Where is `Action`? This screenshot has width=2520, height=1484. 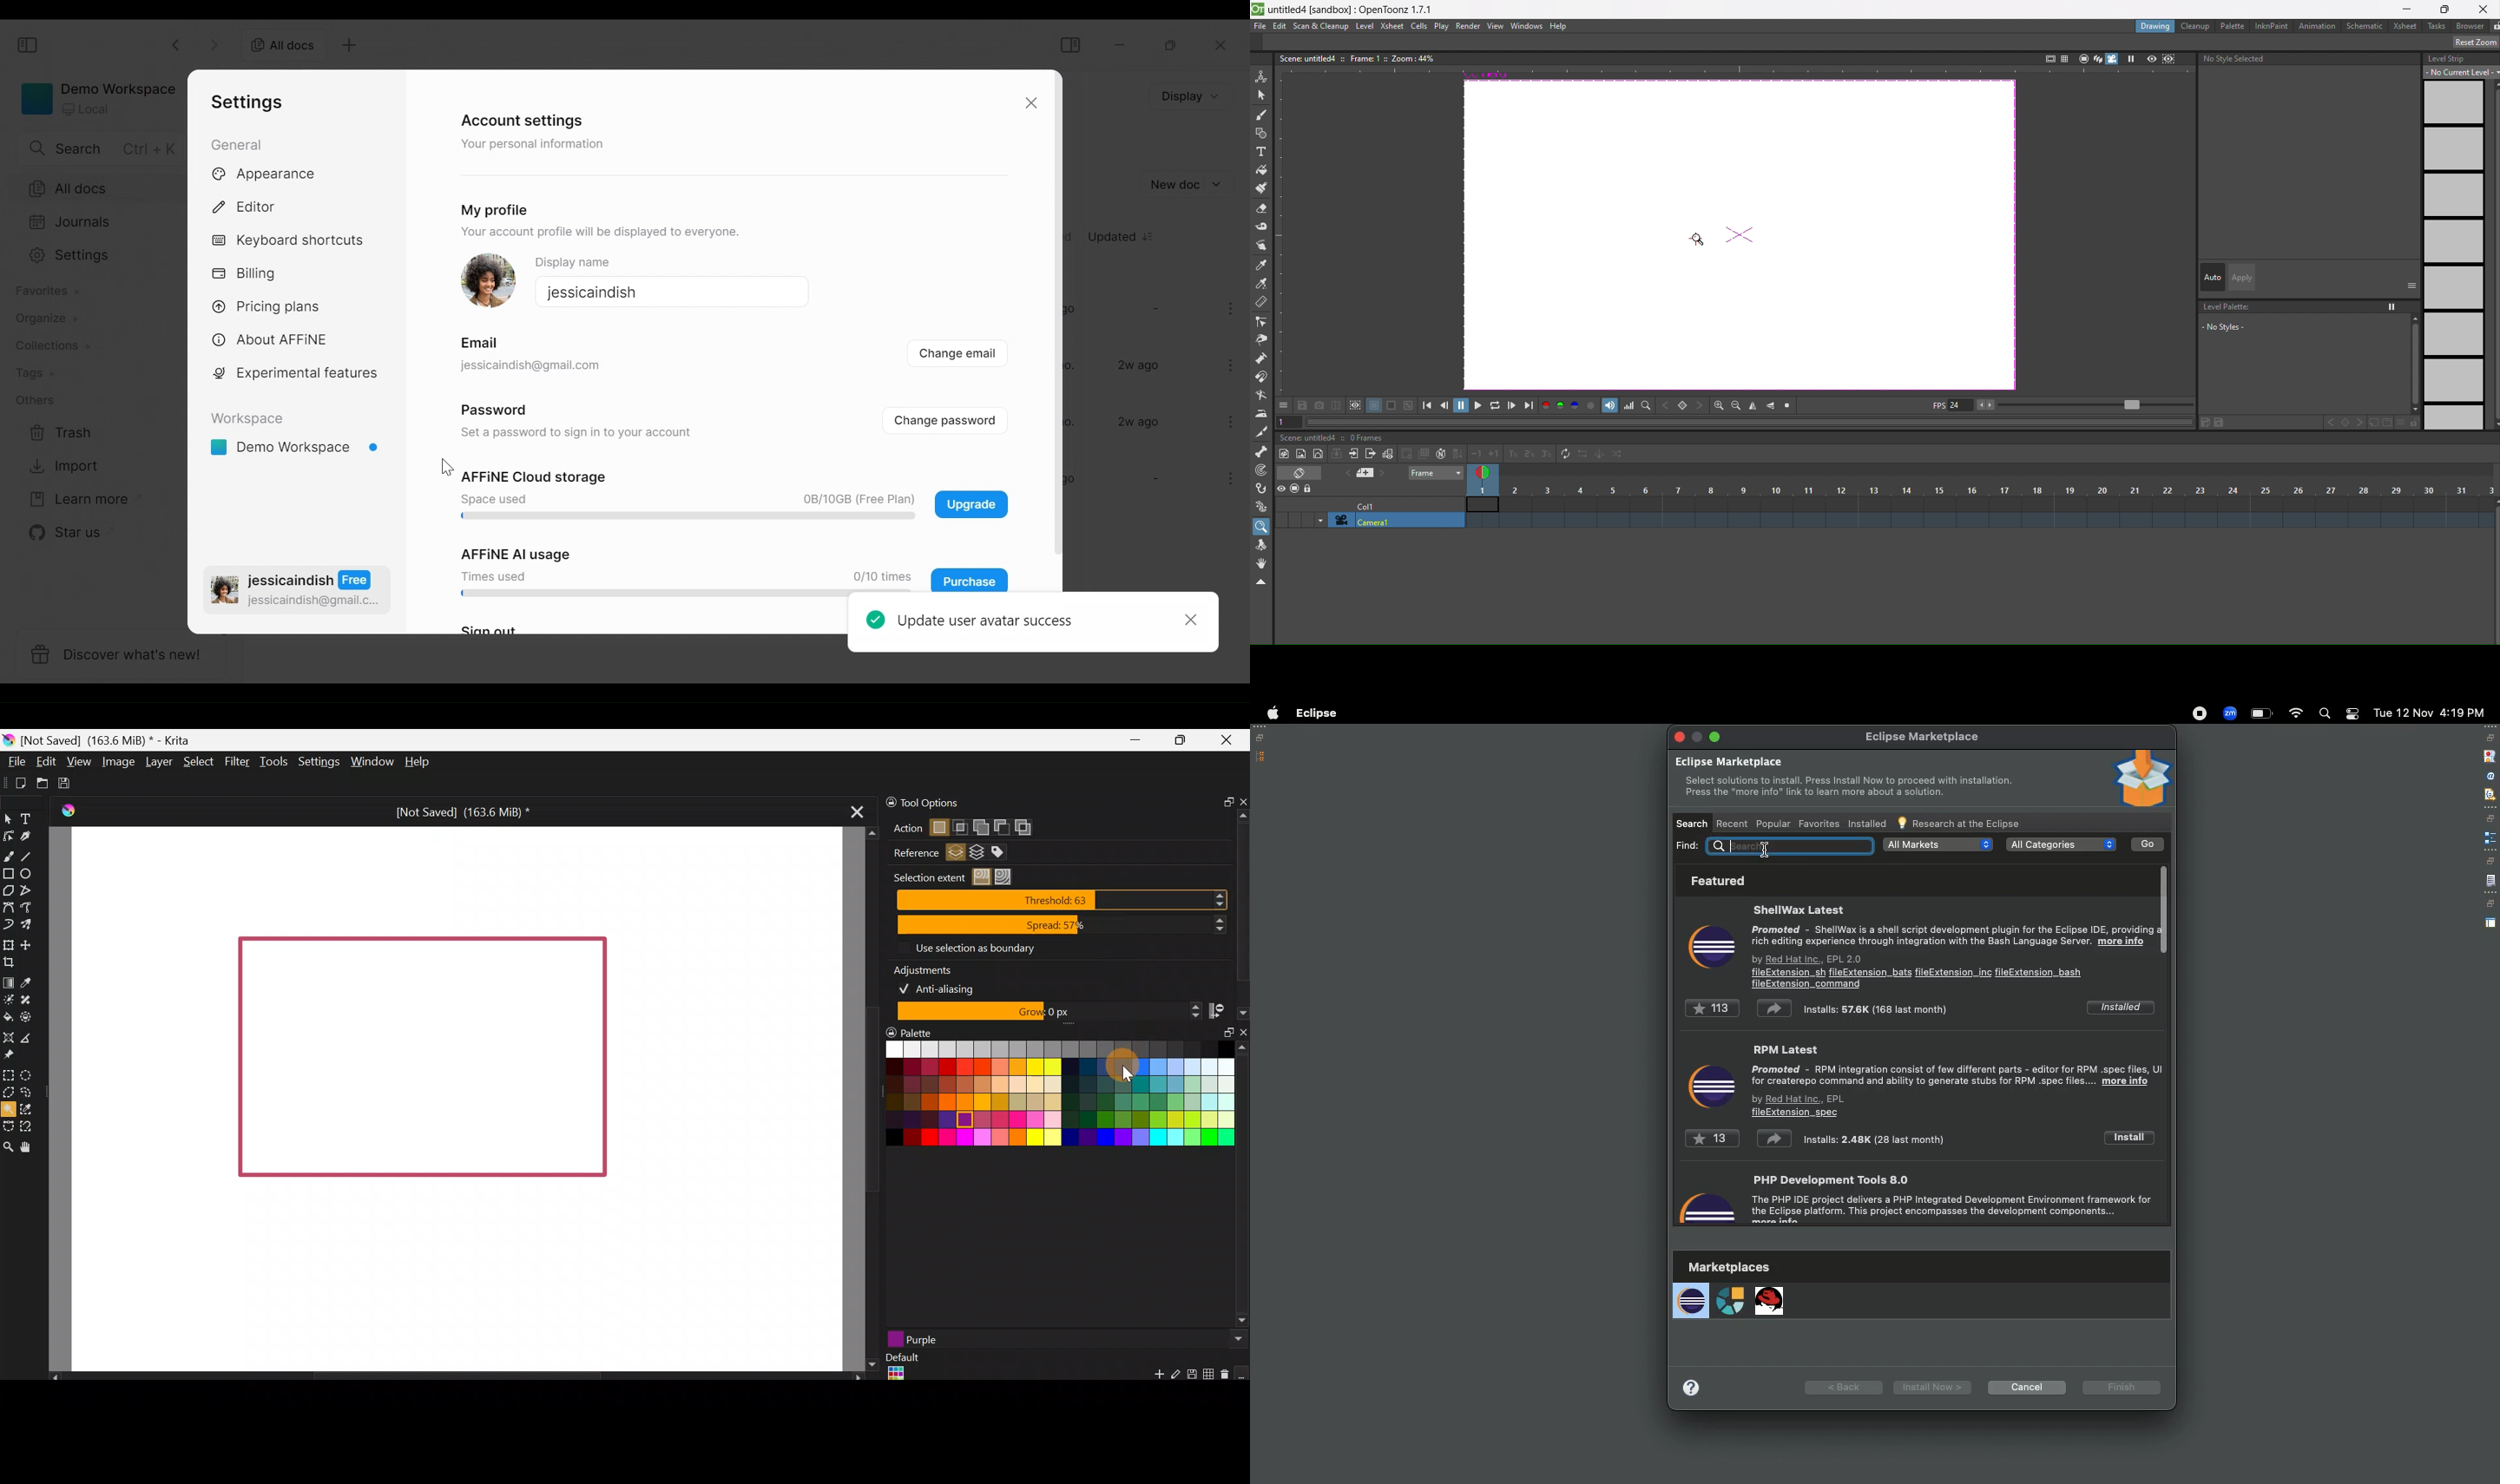 Action is located at coordinates (902, 829).